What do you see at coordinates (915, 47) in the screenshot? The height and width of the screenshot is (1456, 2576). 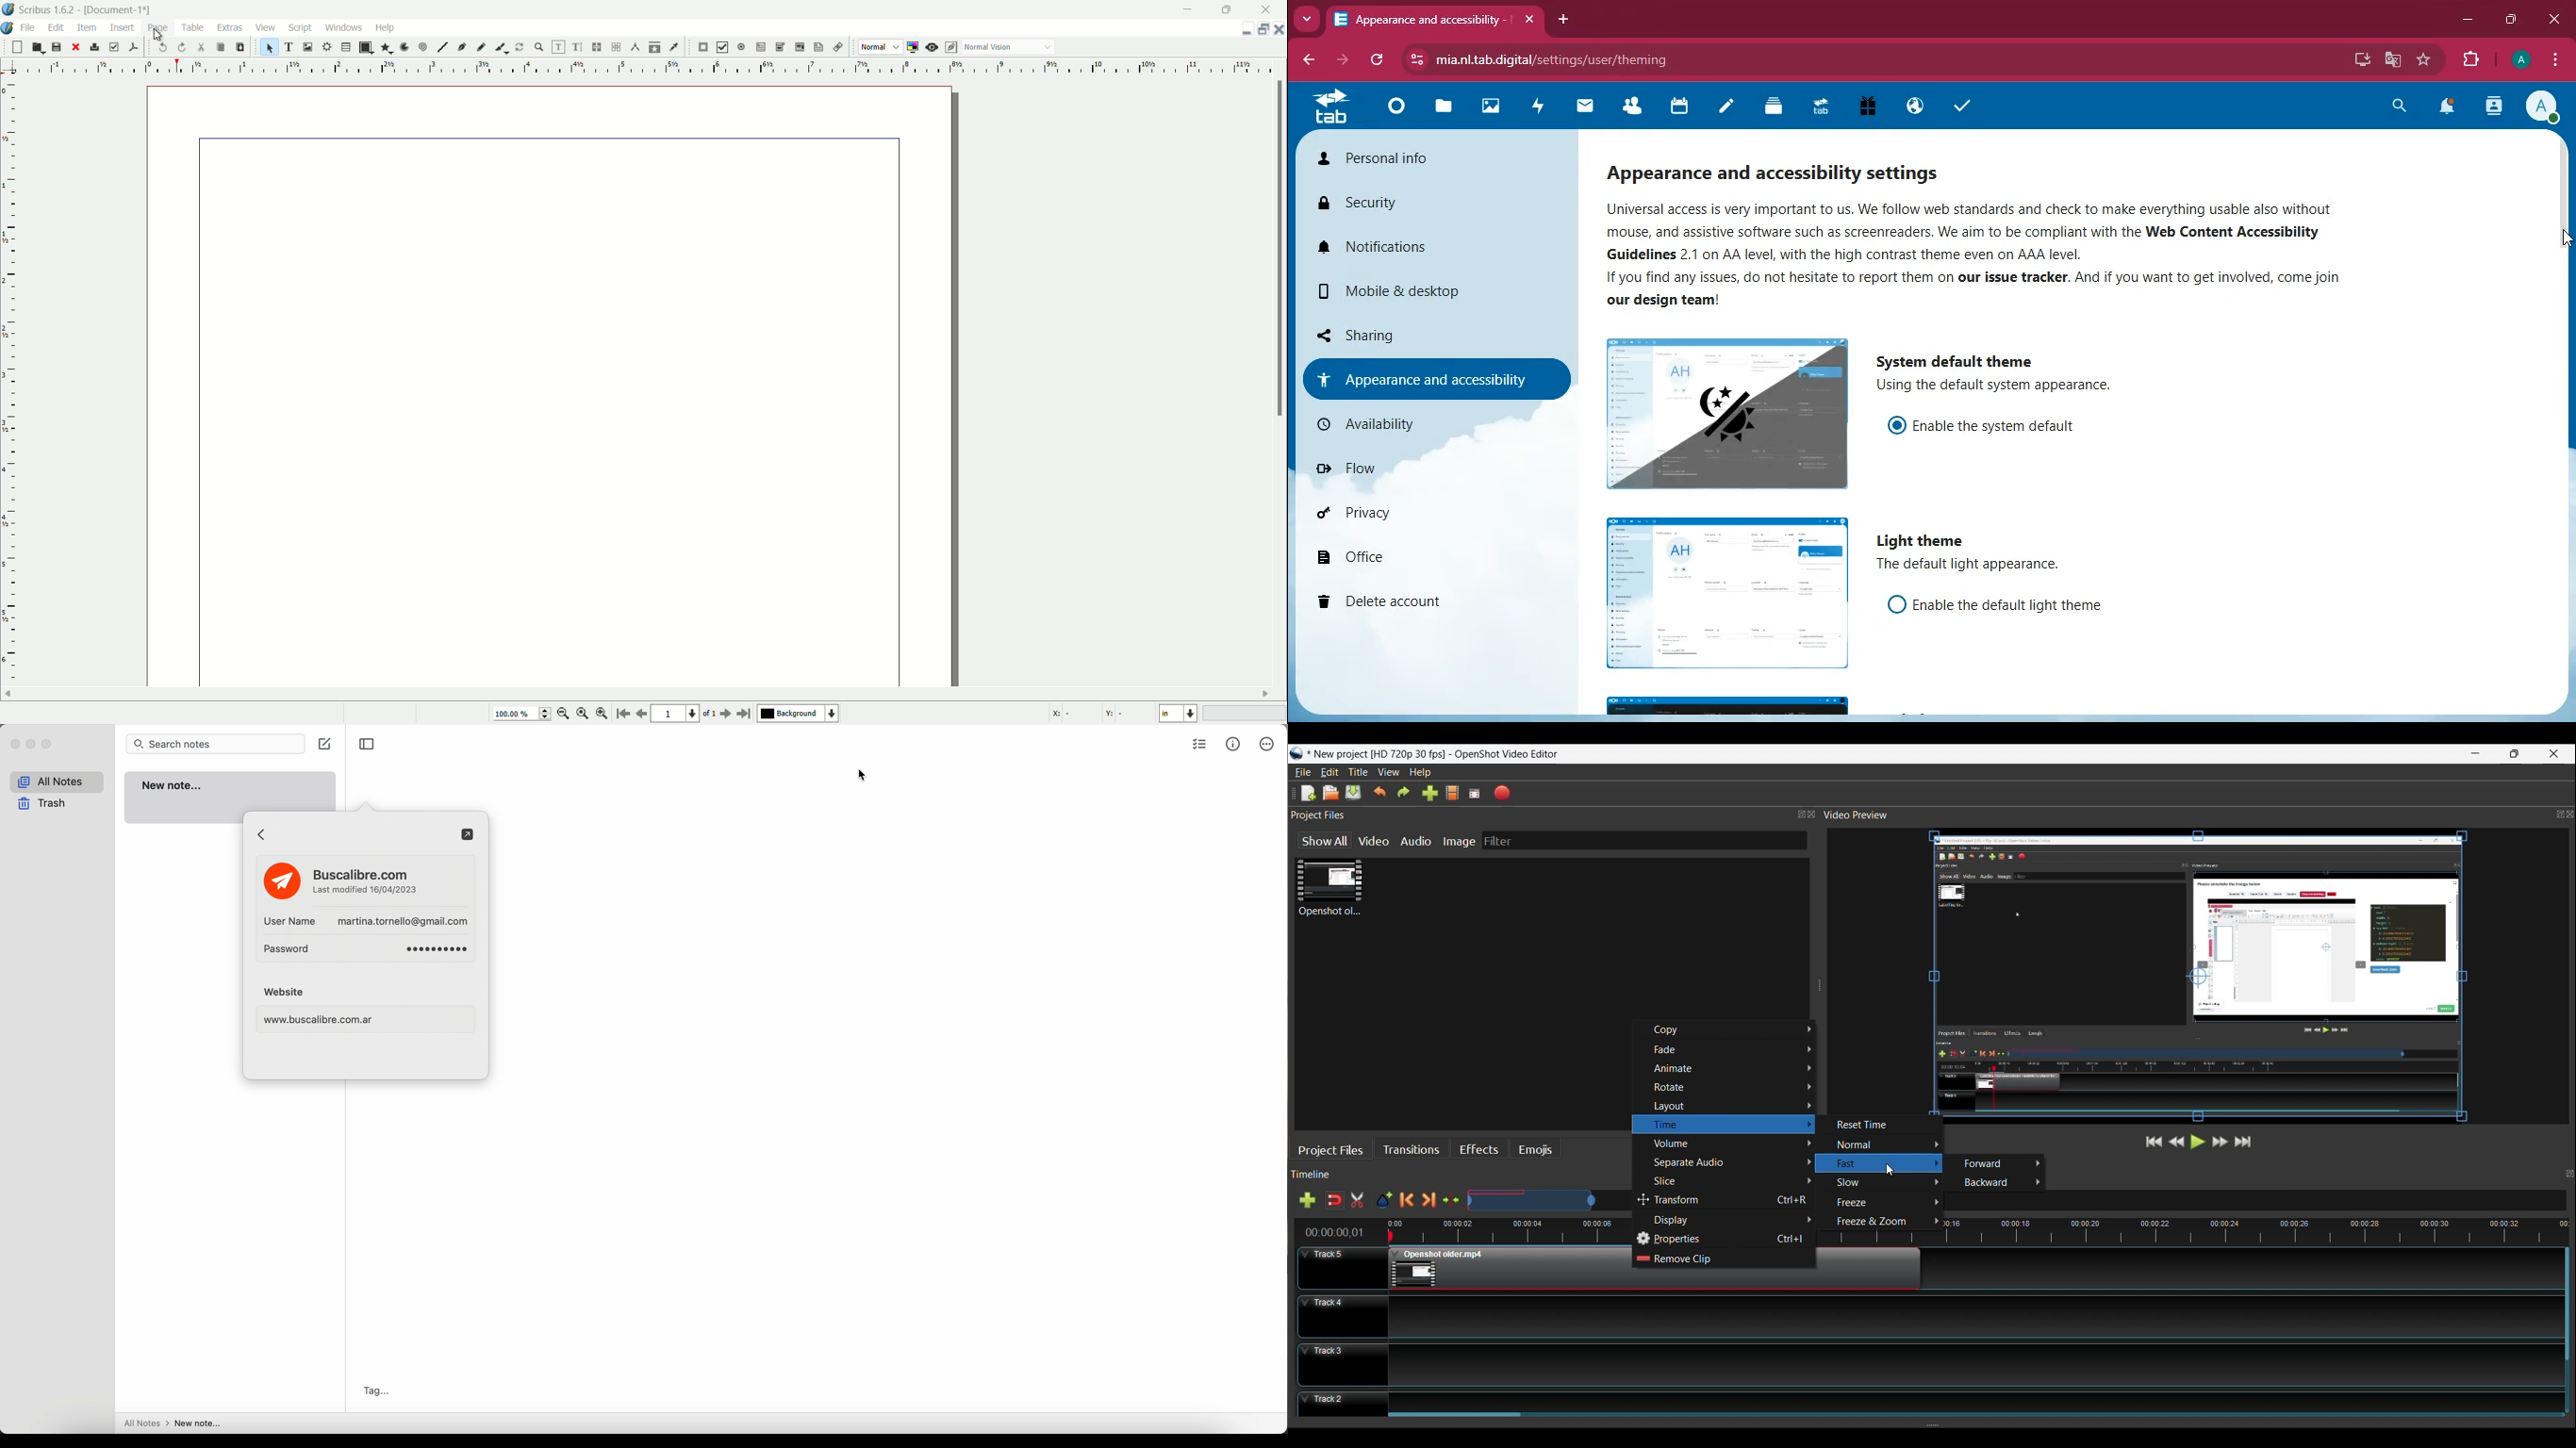 I see `toggle color management system` at bounding box center [915, 47].